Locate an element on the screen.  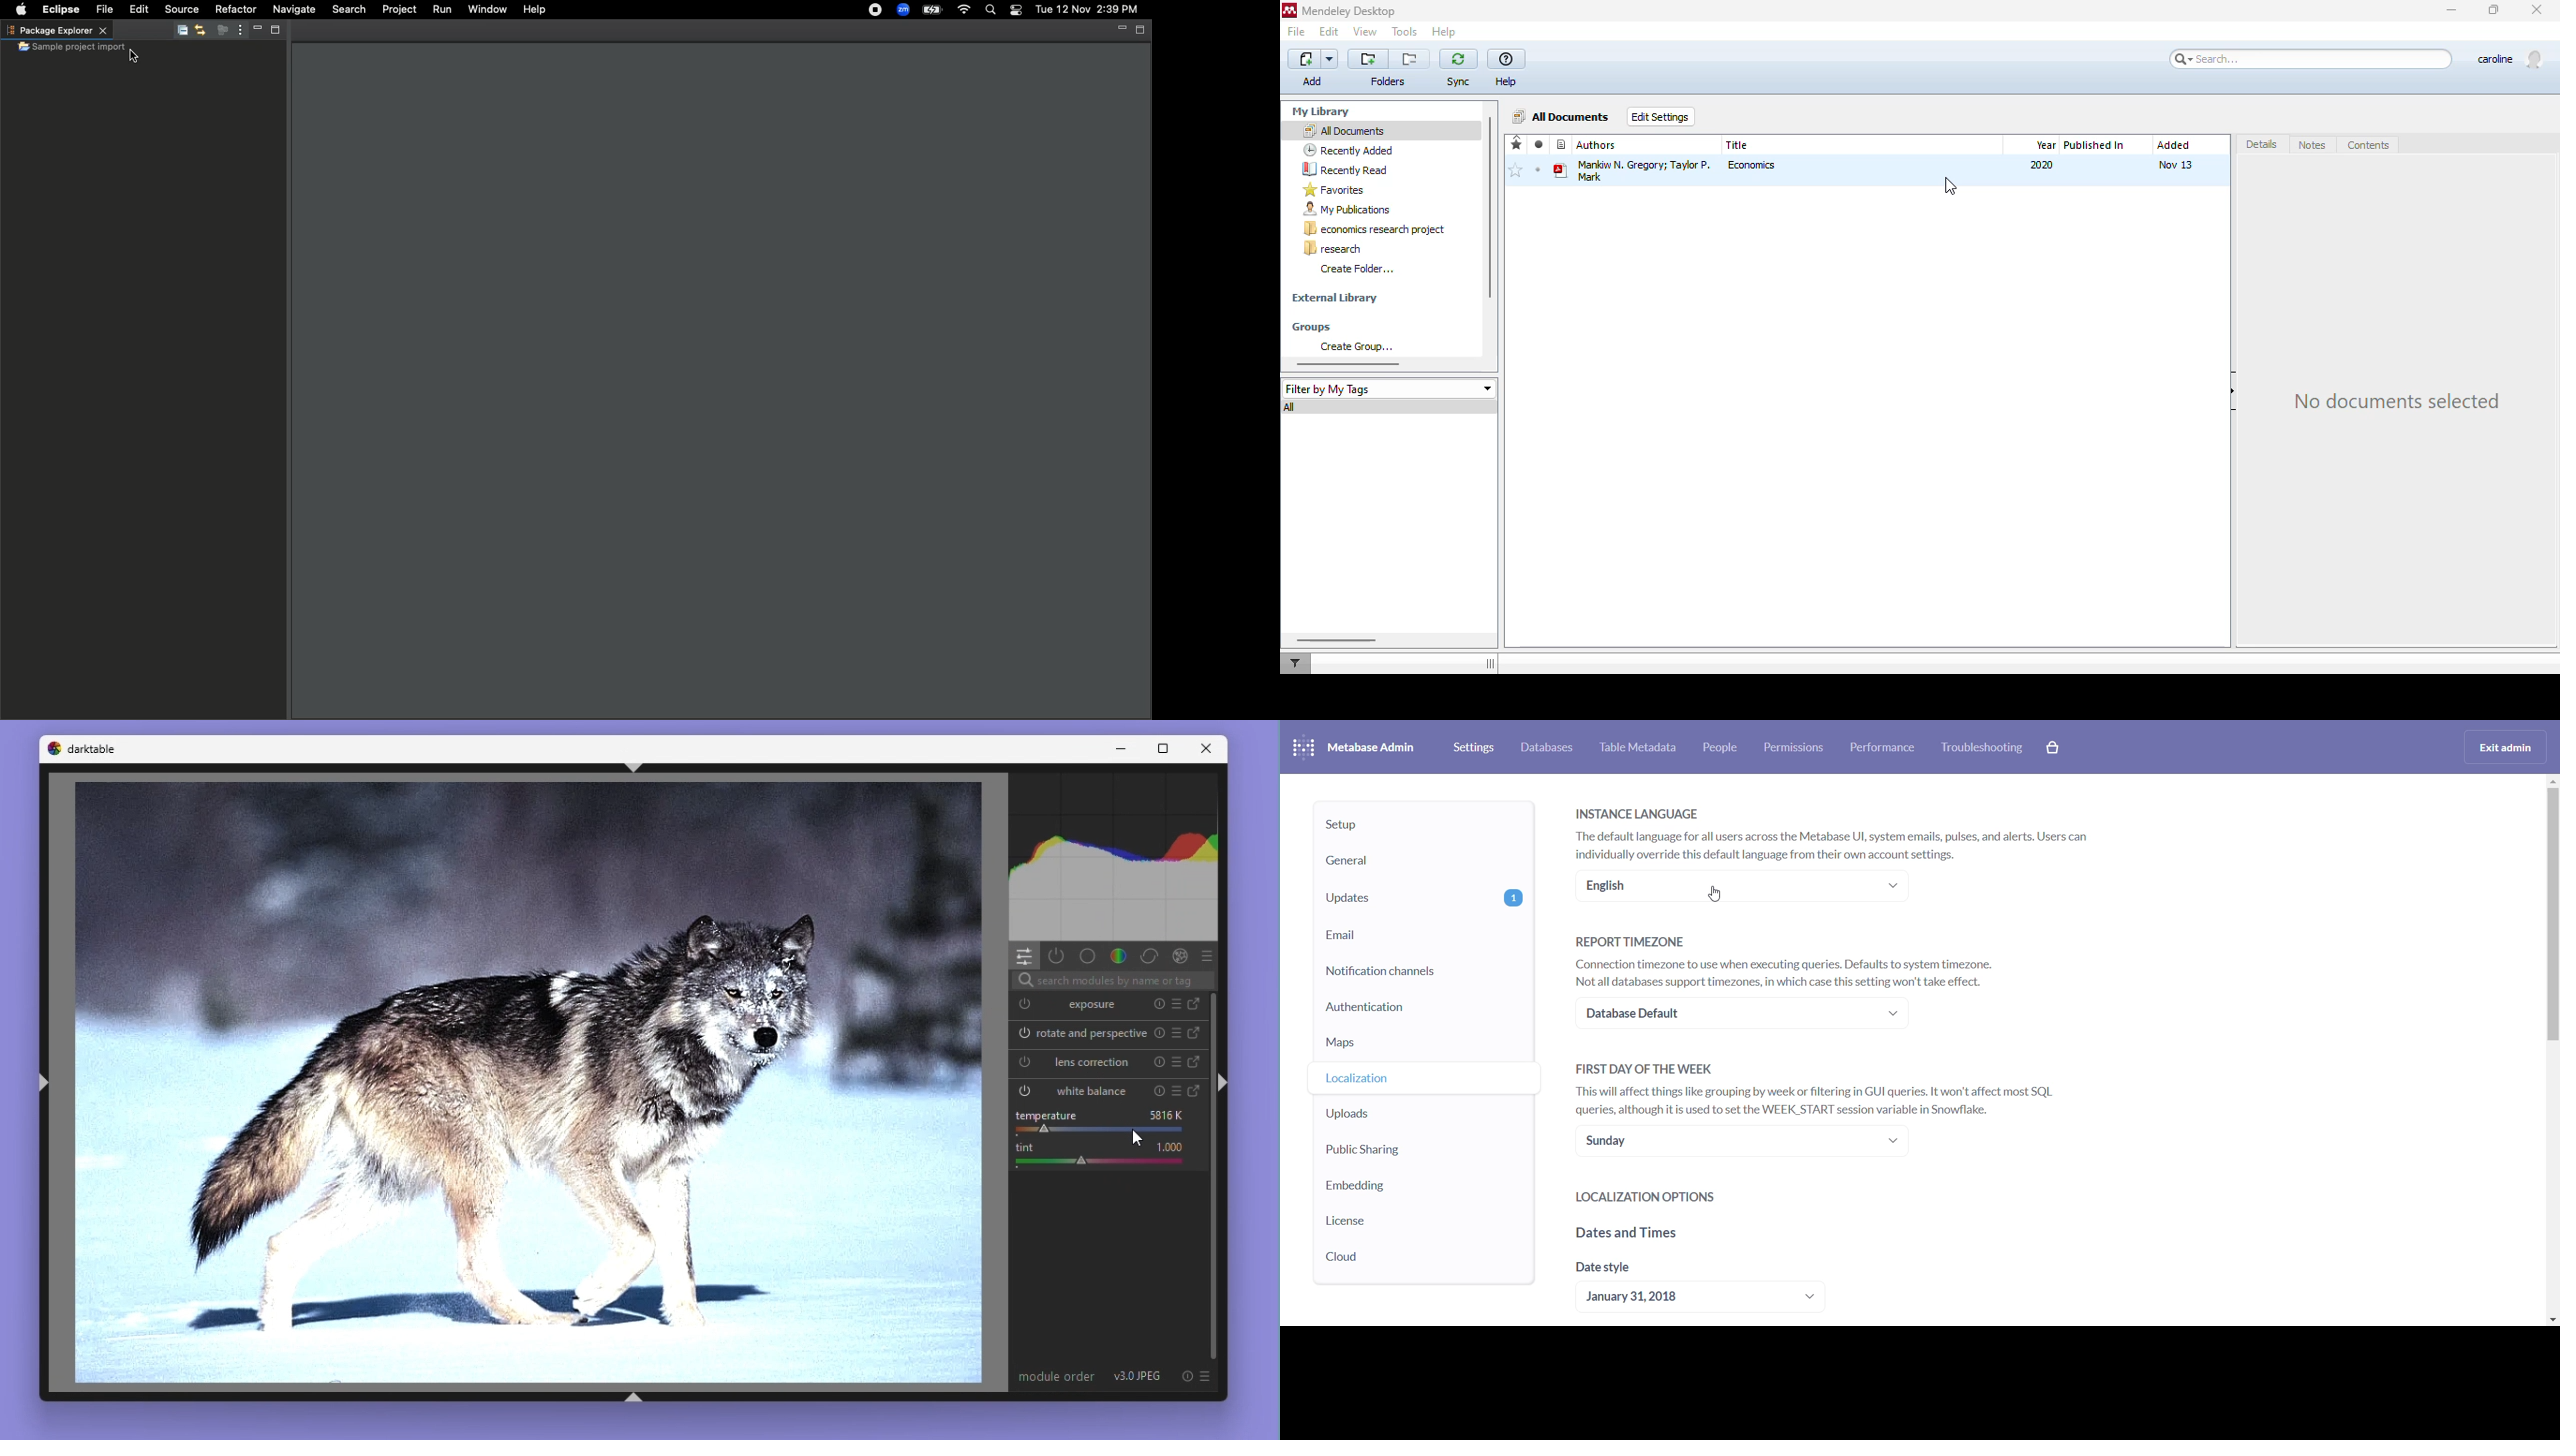
title is located at coordinates (1736, 144).